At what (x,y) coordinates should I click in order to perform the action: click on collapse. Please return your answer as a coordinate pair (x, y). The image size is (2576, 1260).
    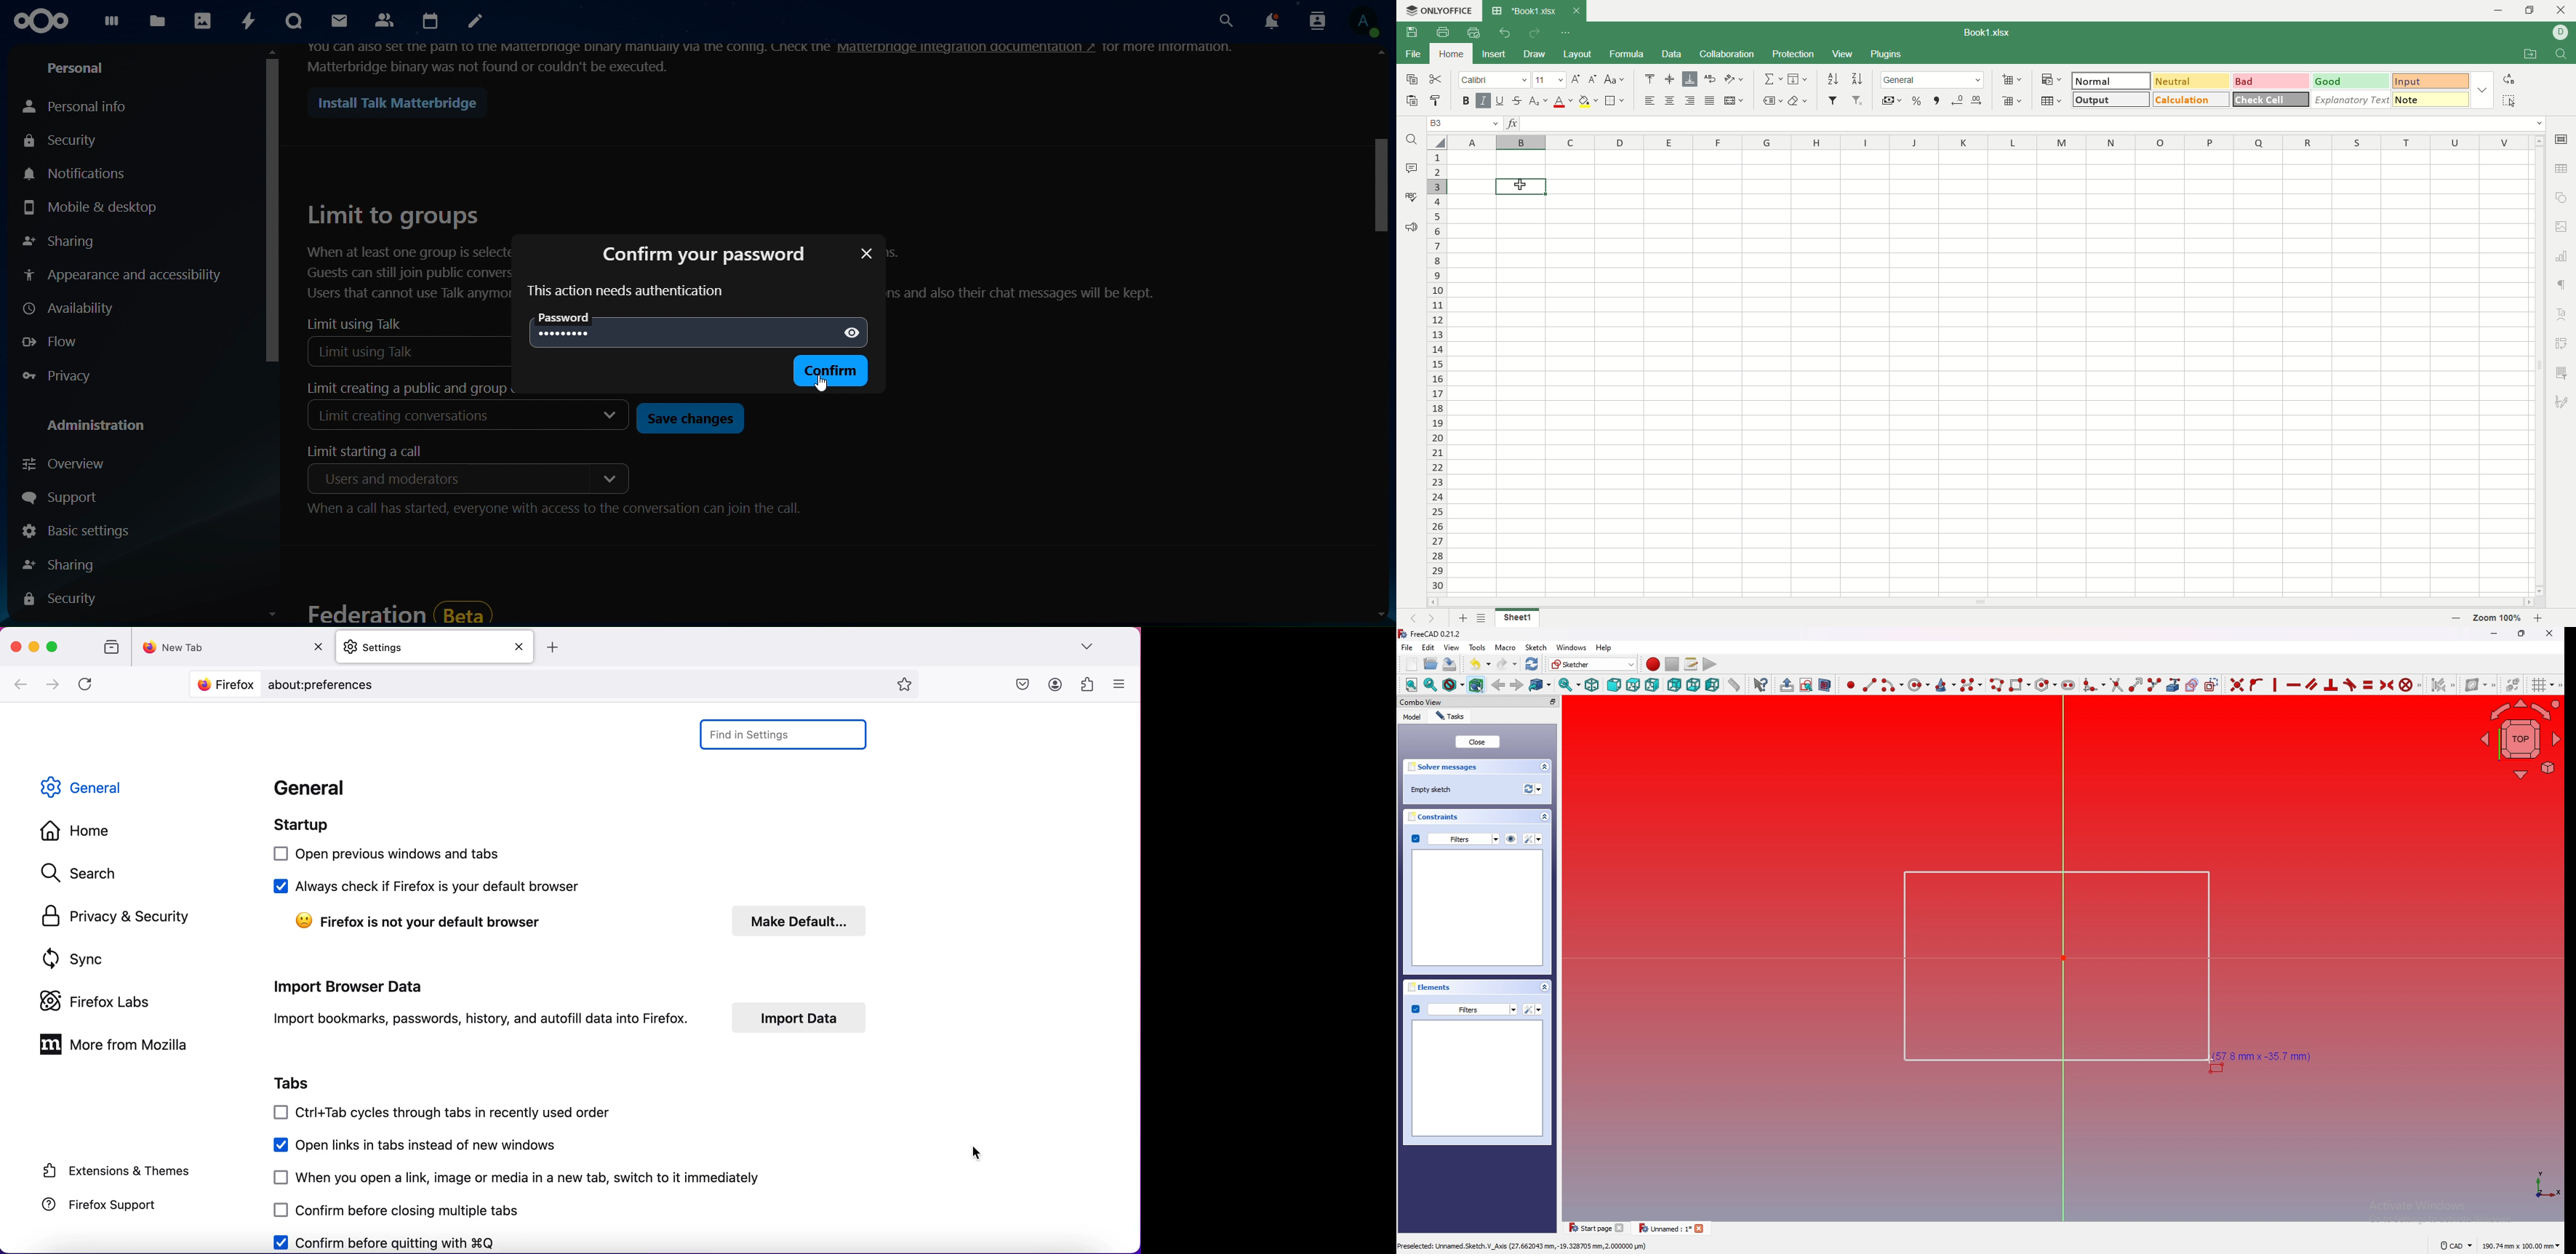
    Looking at the image, I should click on (1544, 767).